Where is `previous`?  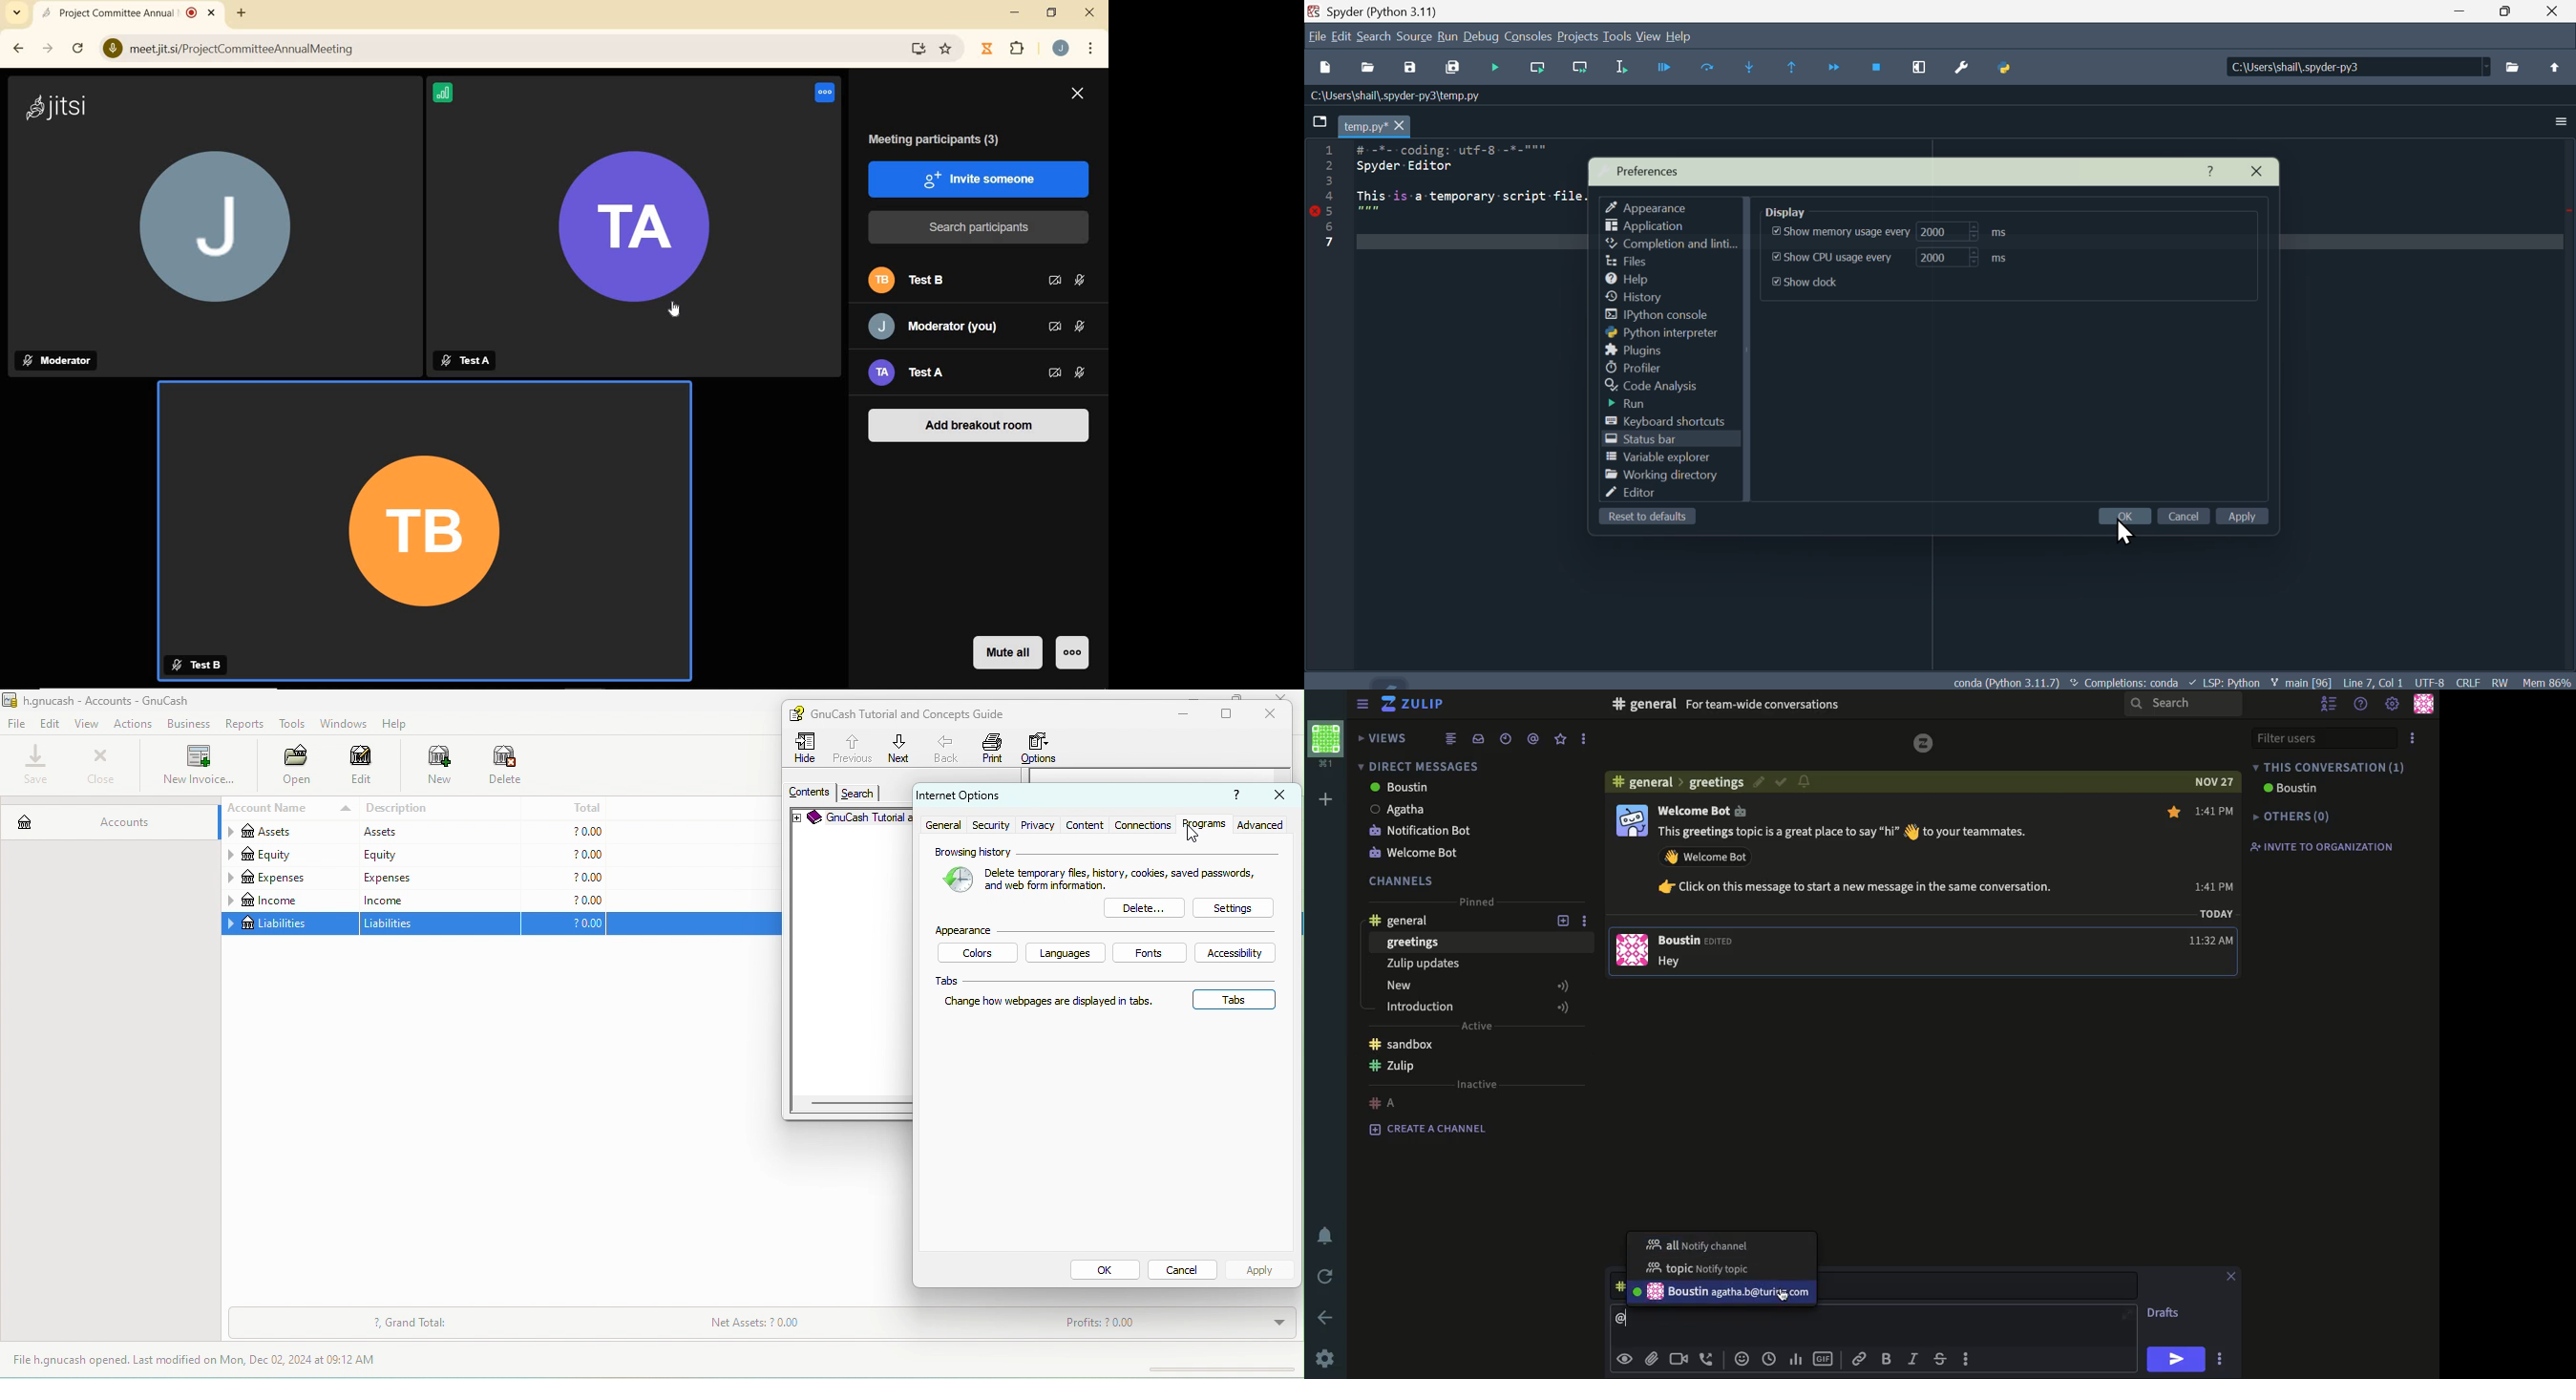 previous is located at coordinates (851, 746).